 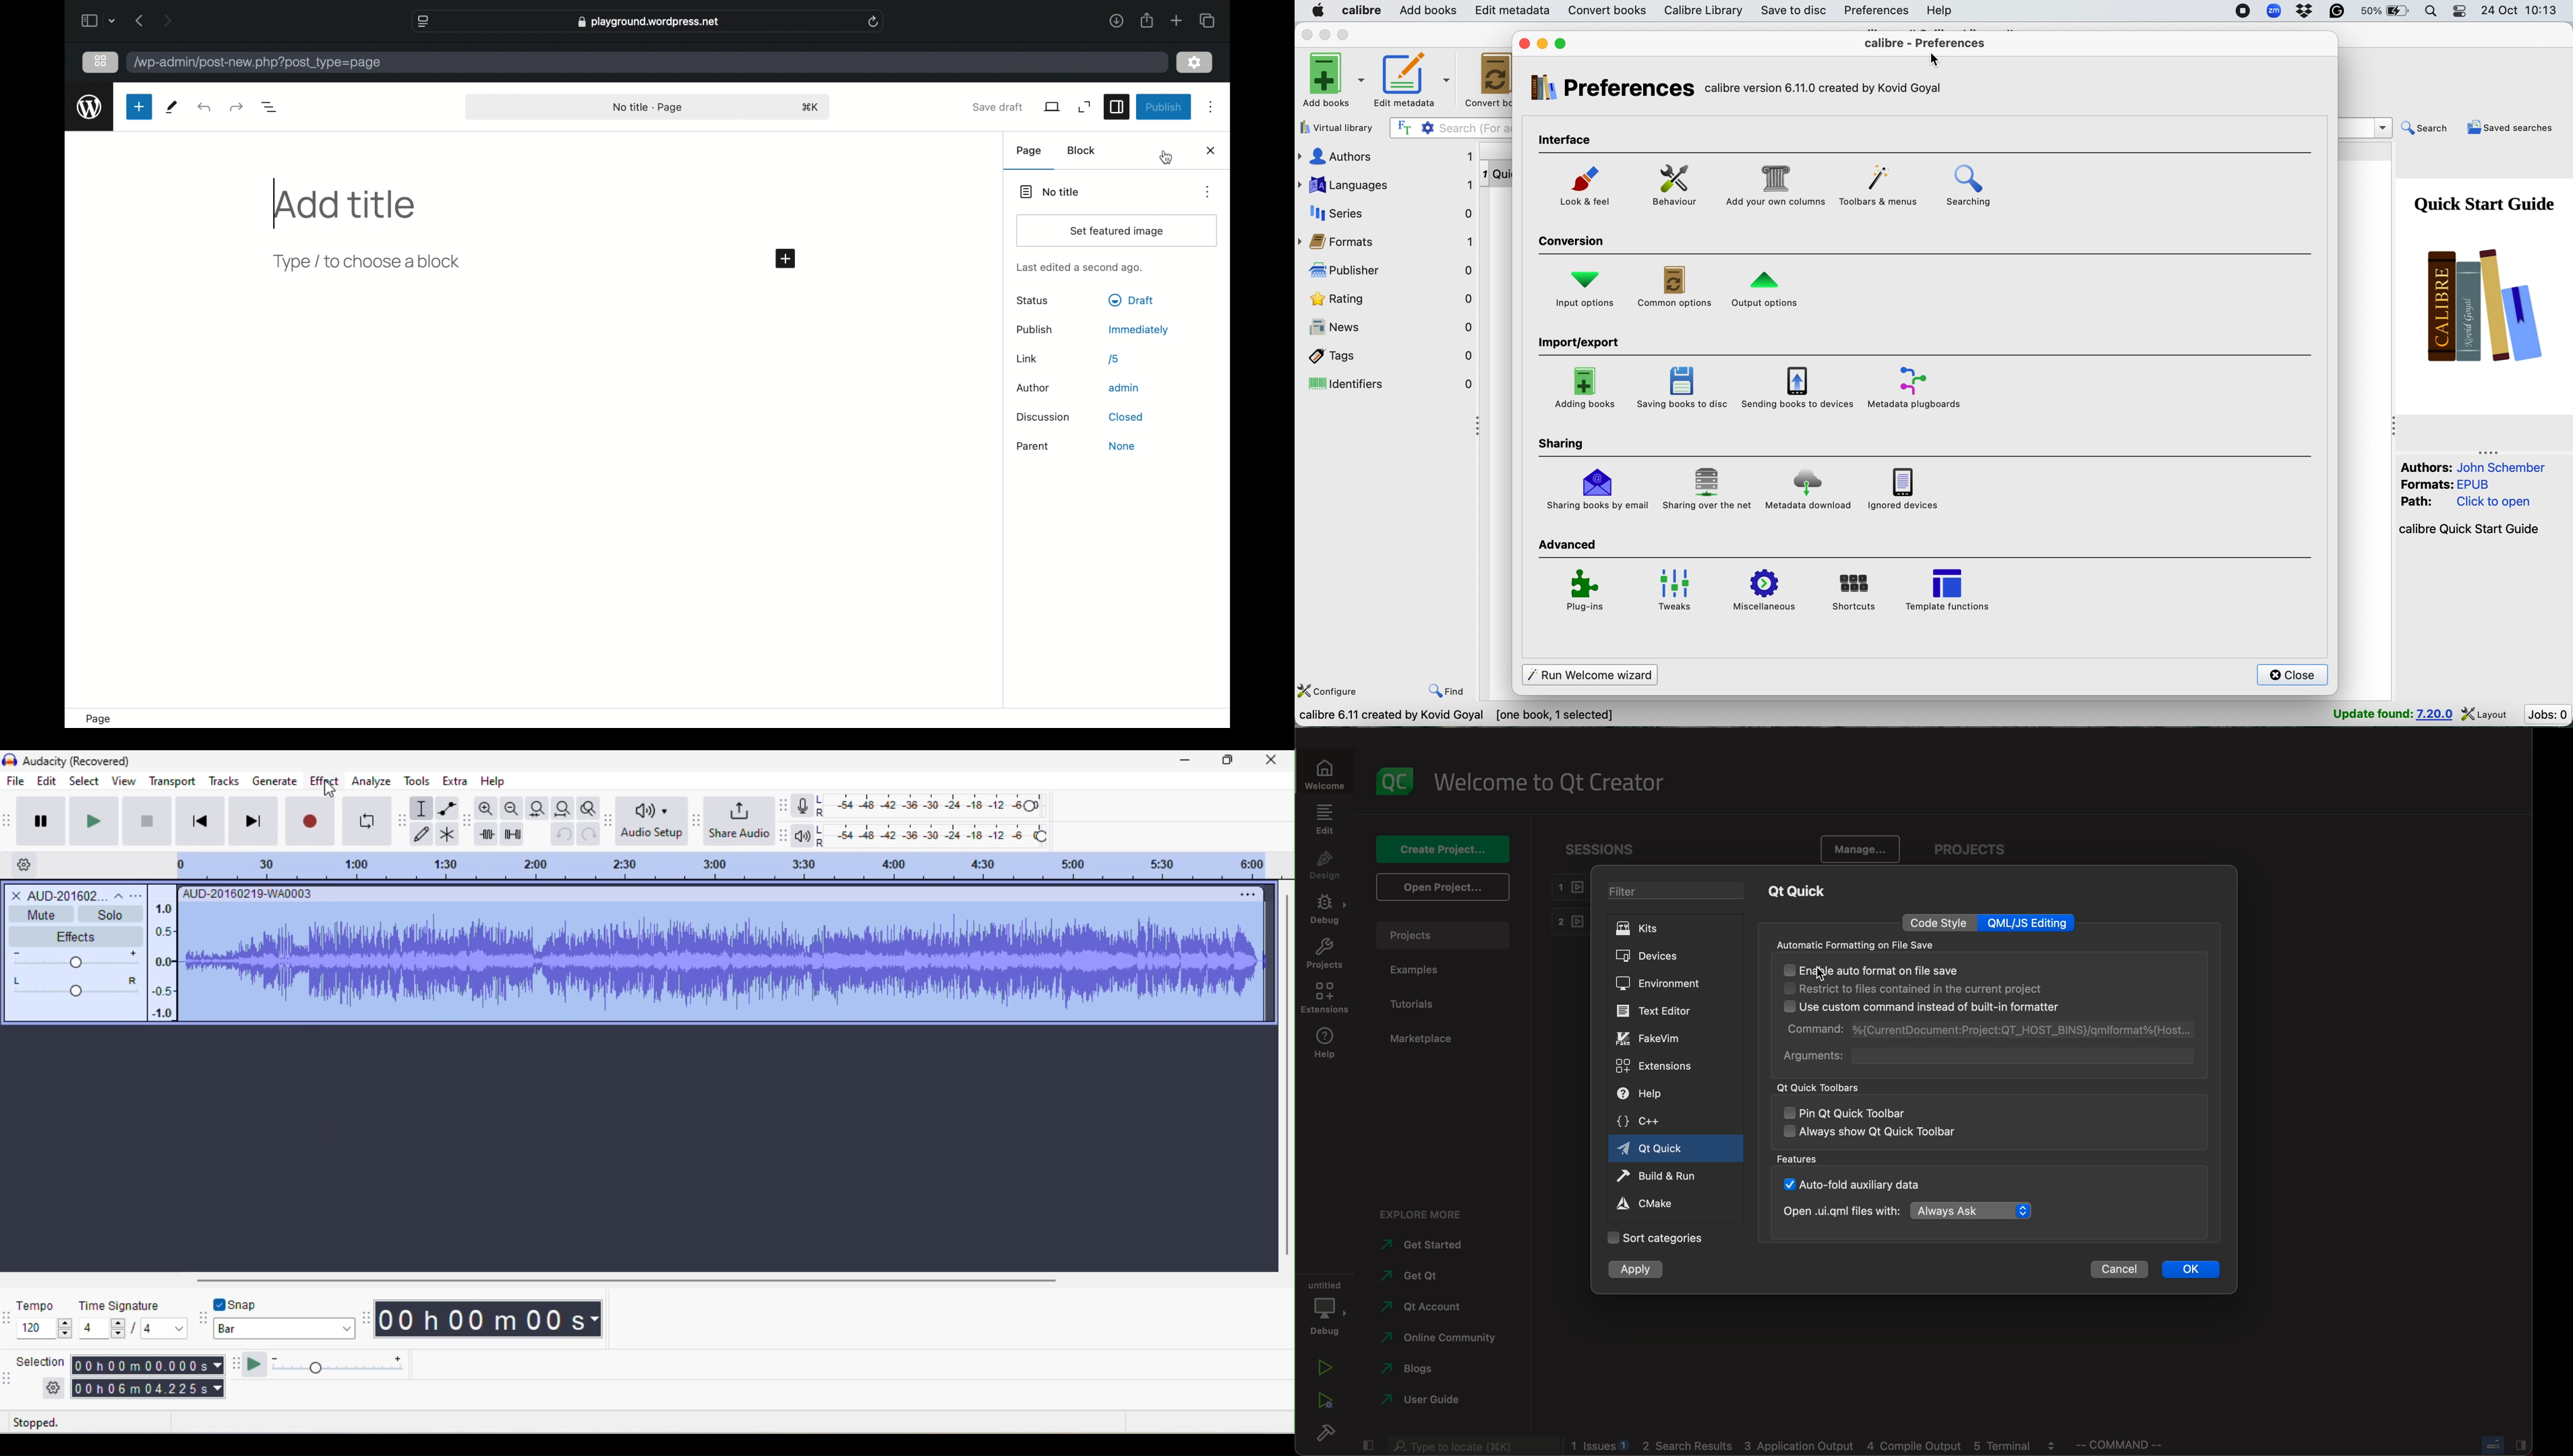 I want to click on tempo, so click(x=43, y=1317).